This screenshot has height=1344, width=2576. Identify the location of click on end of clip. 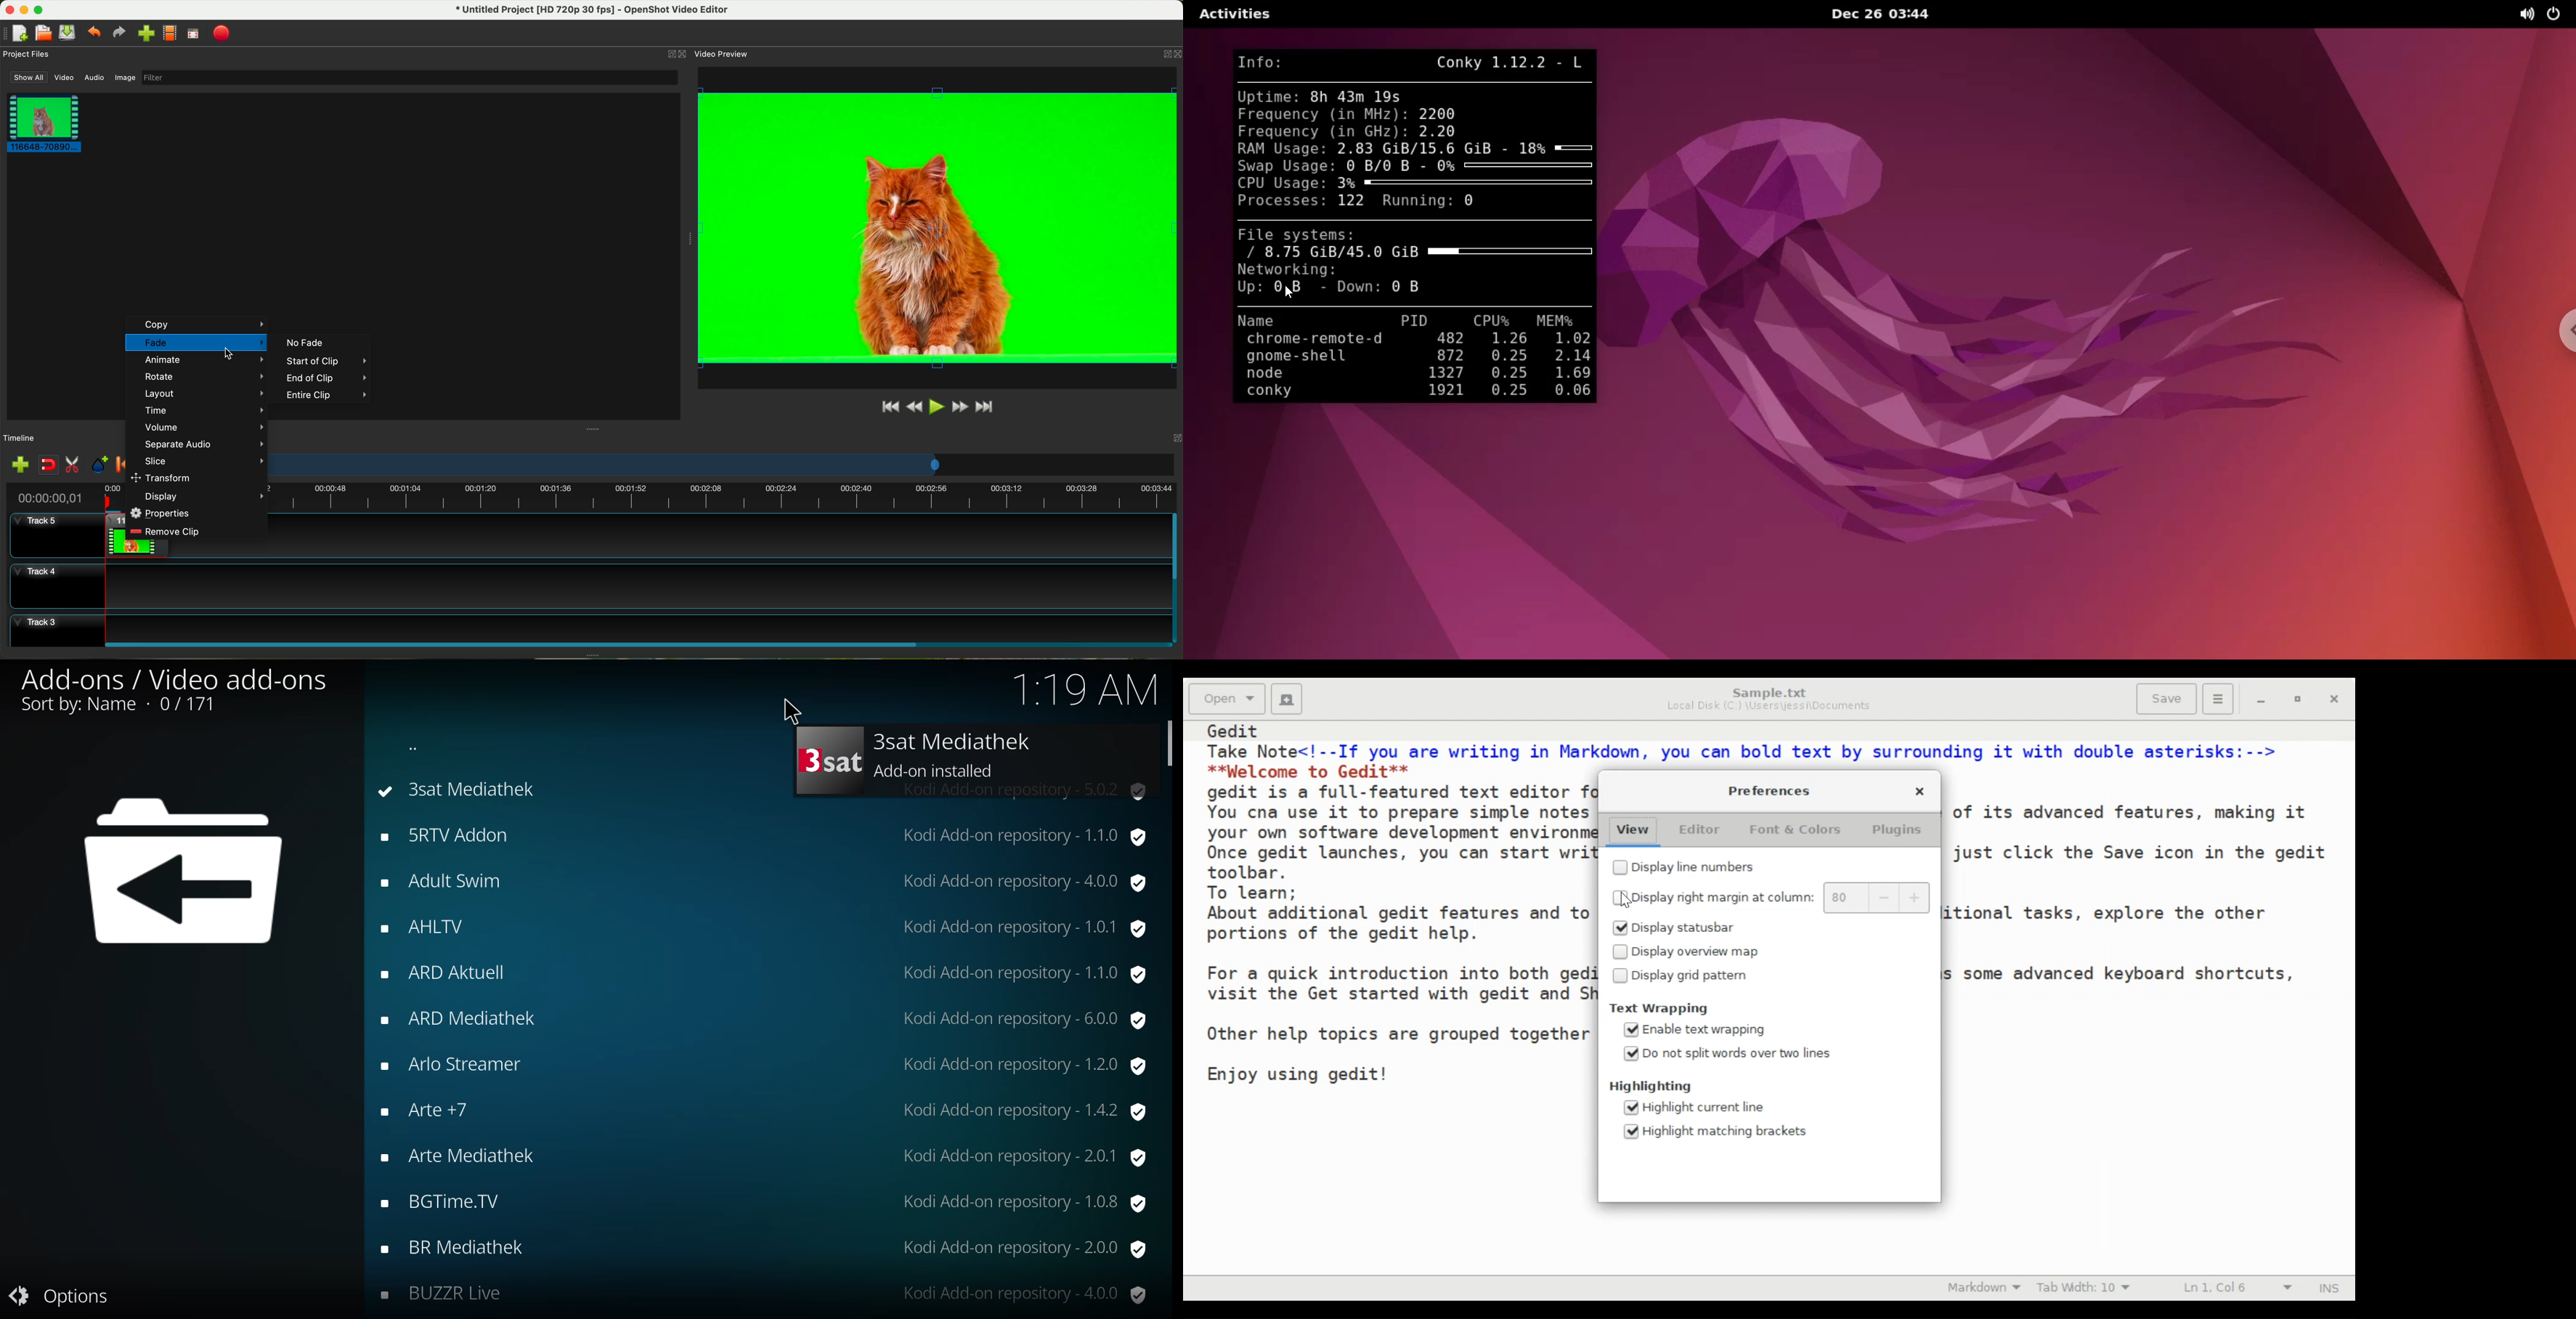
(318, 378).